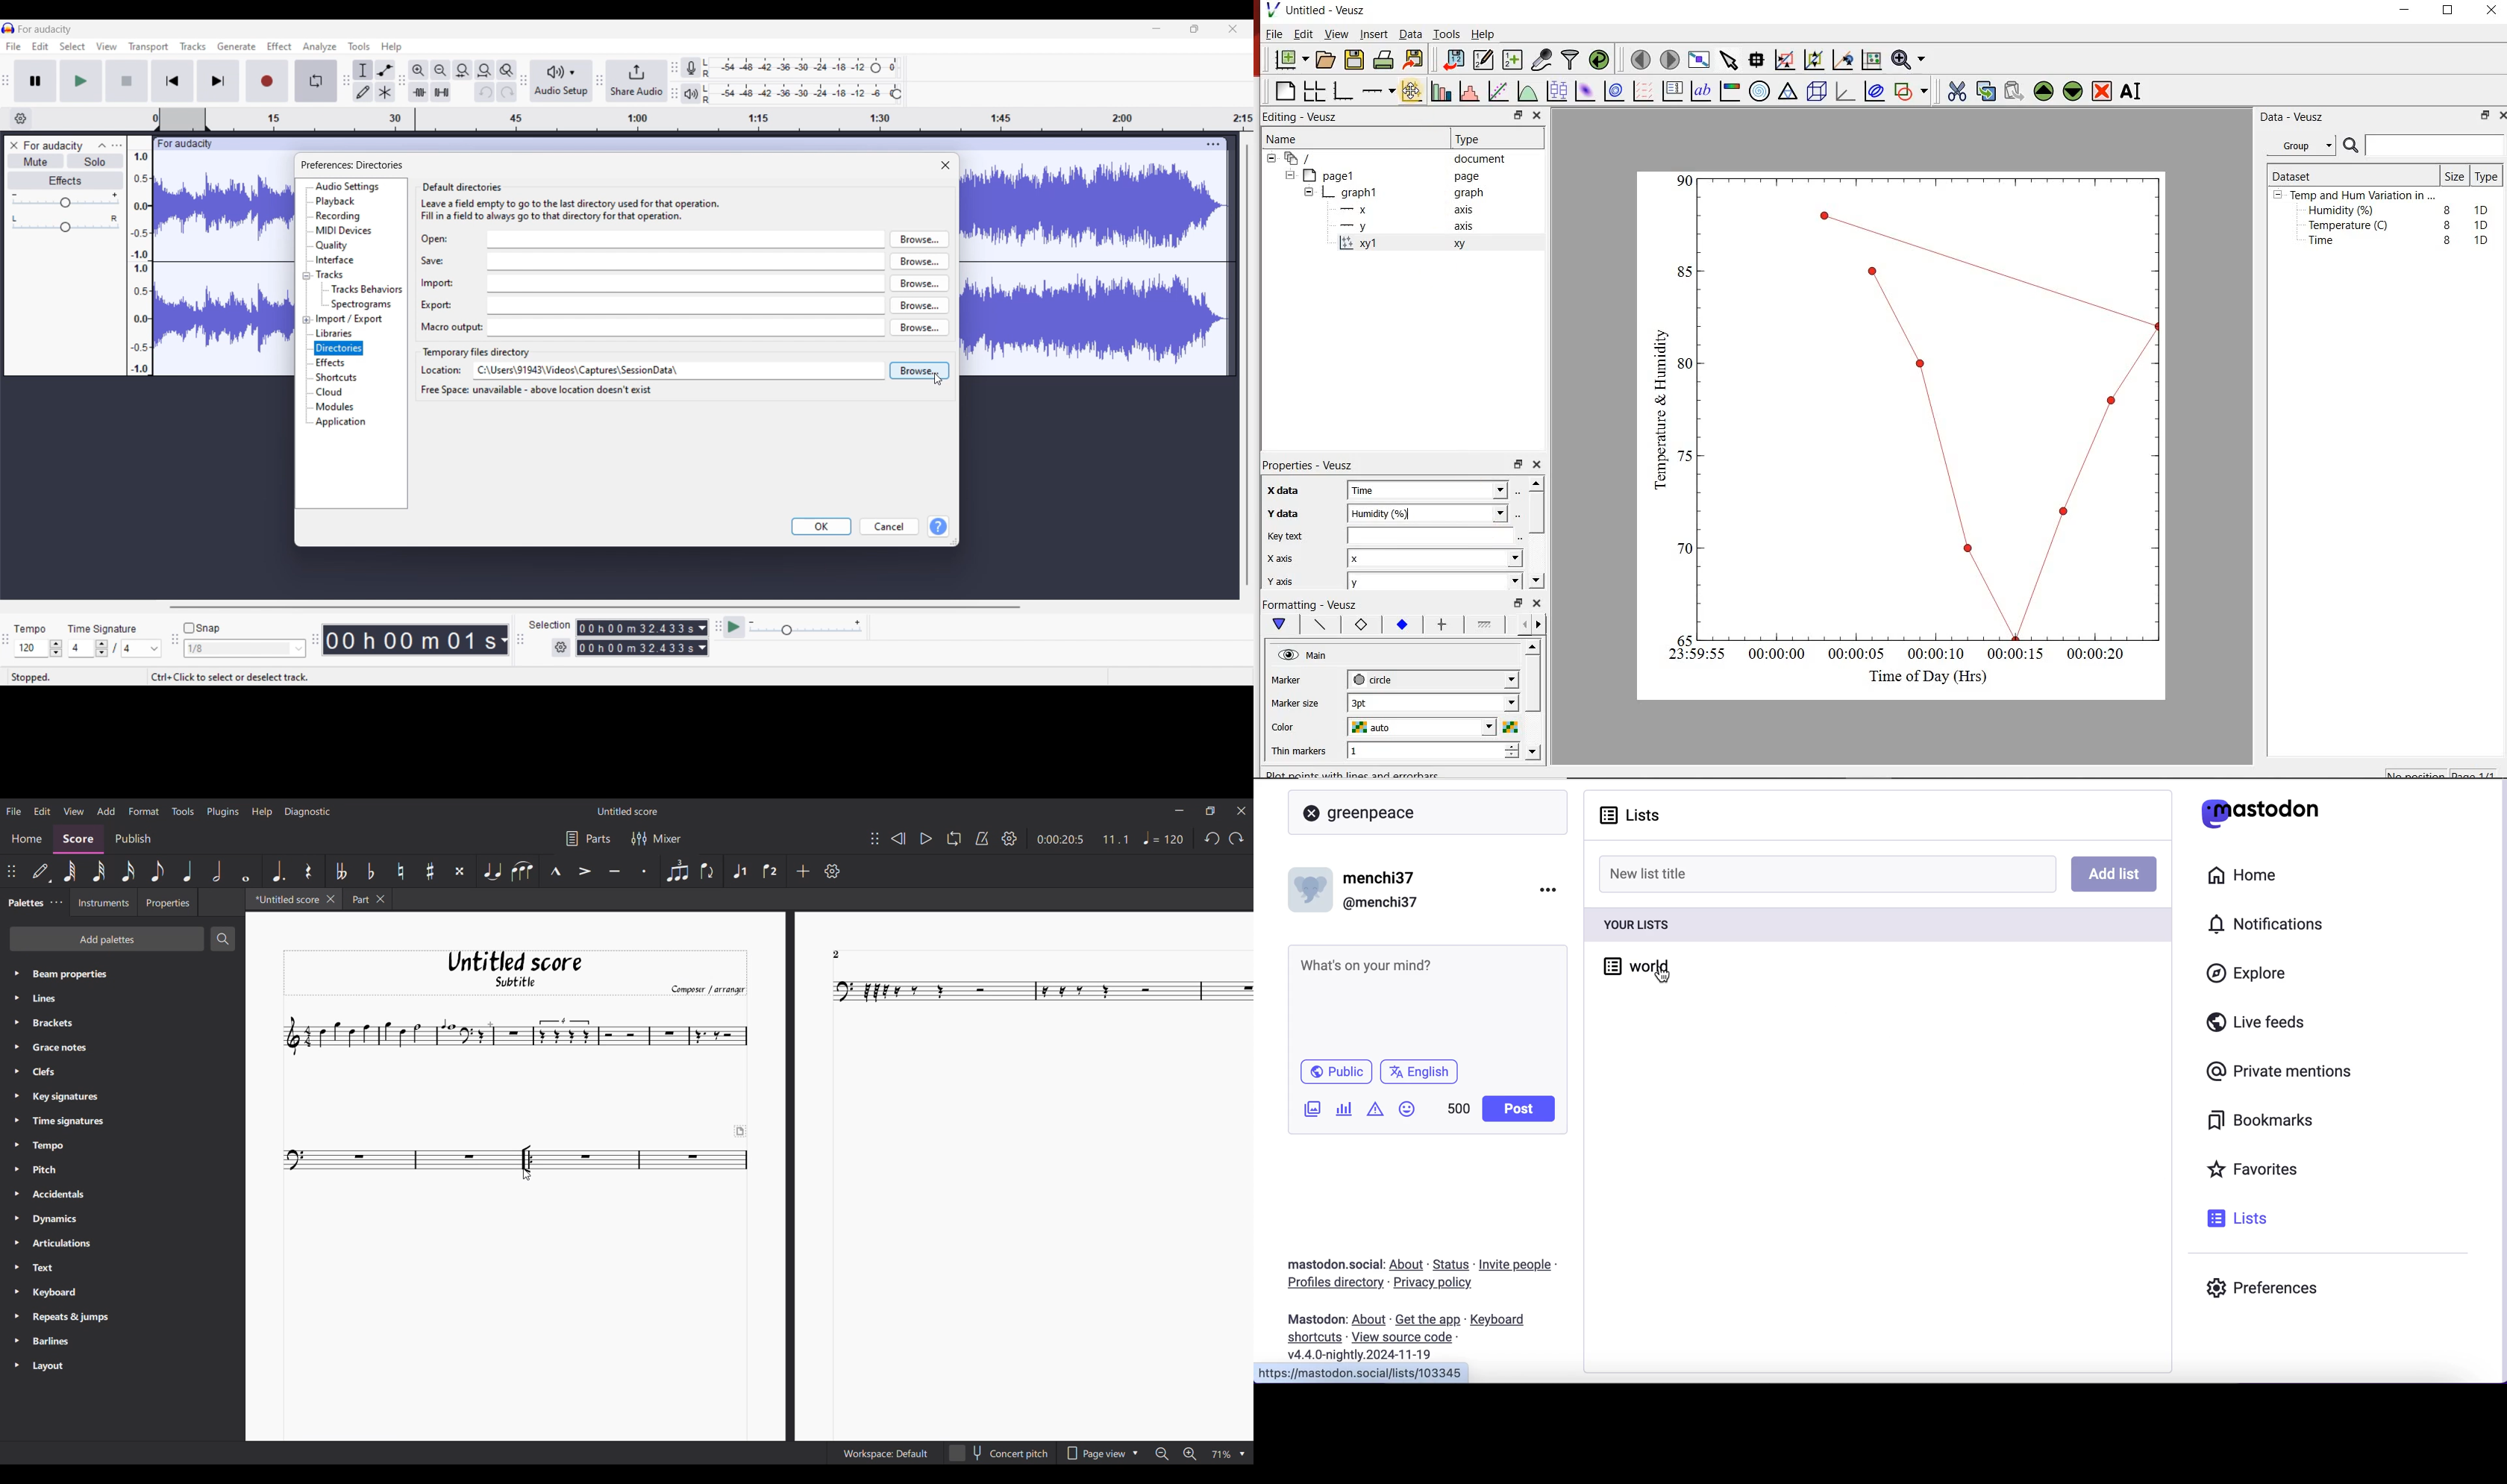  I want to click on Indicates Tempo settings, so click(31, 629).